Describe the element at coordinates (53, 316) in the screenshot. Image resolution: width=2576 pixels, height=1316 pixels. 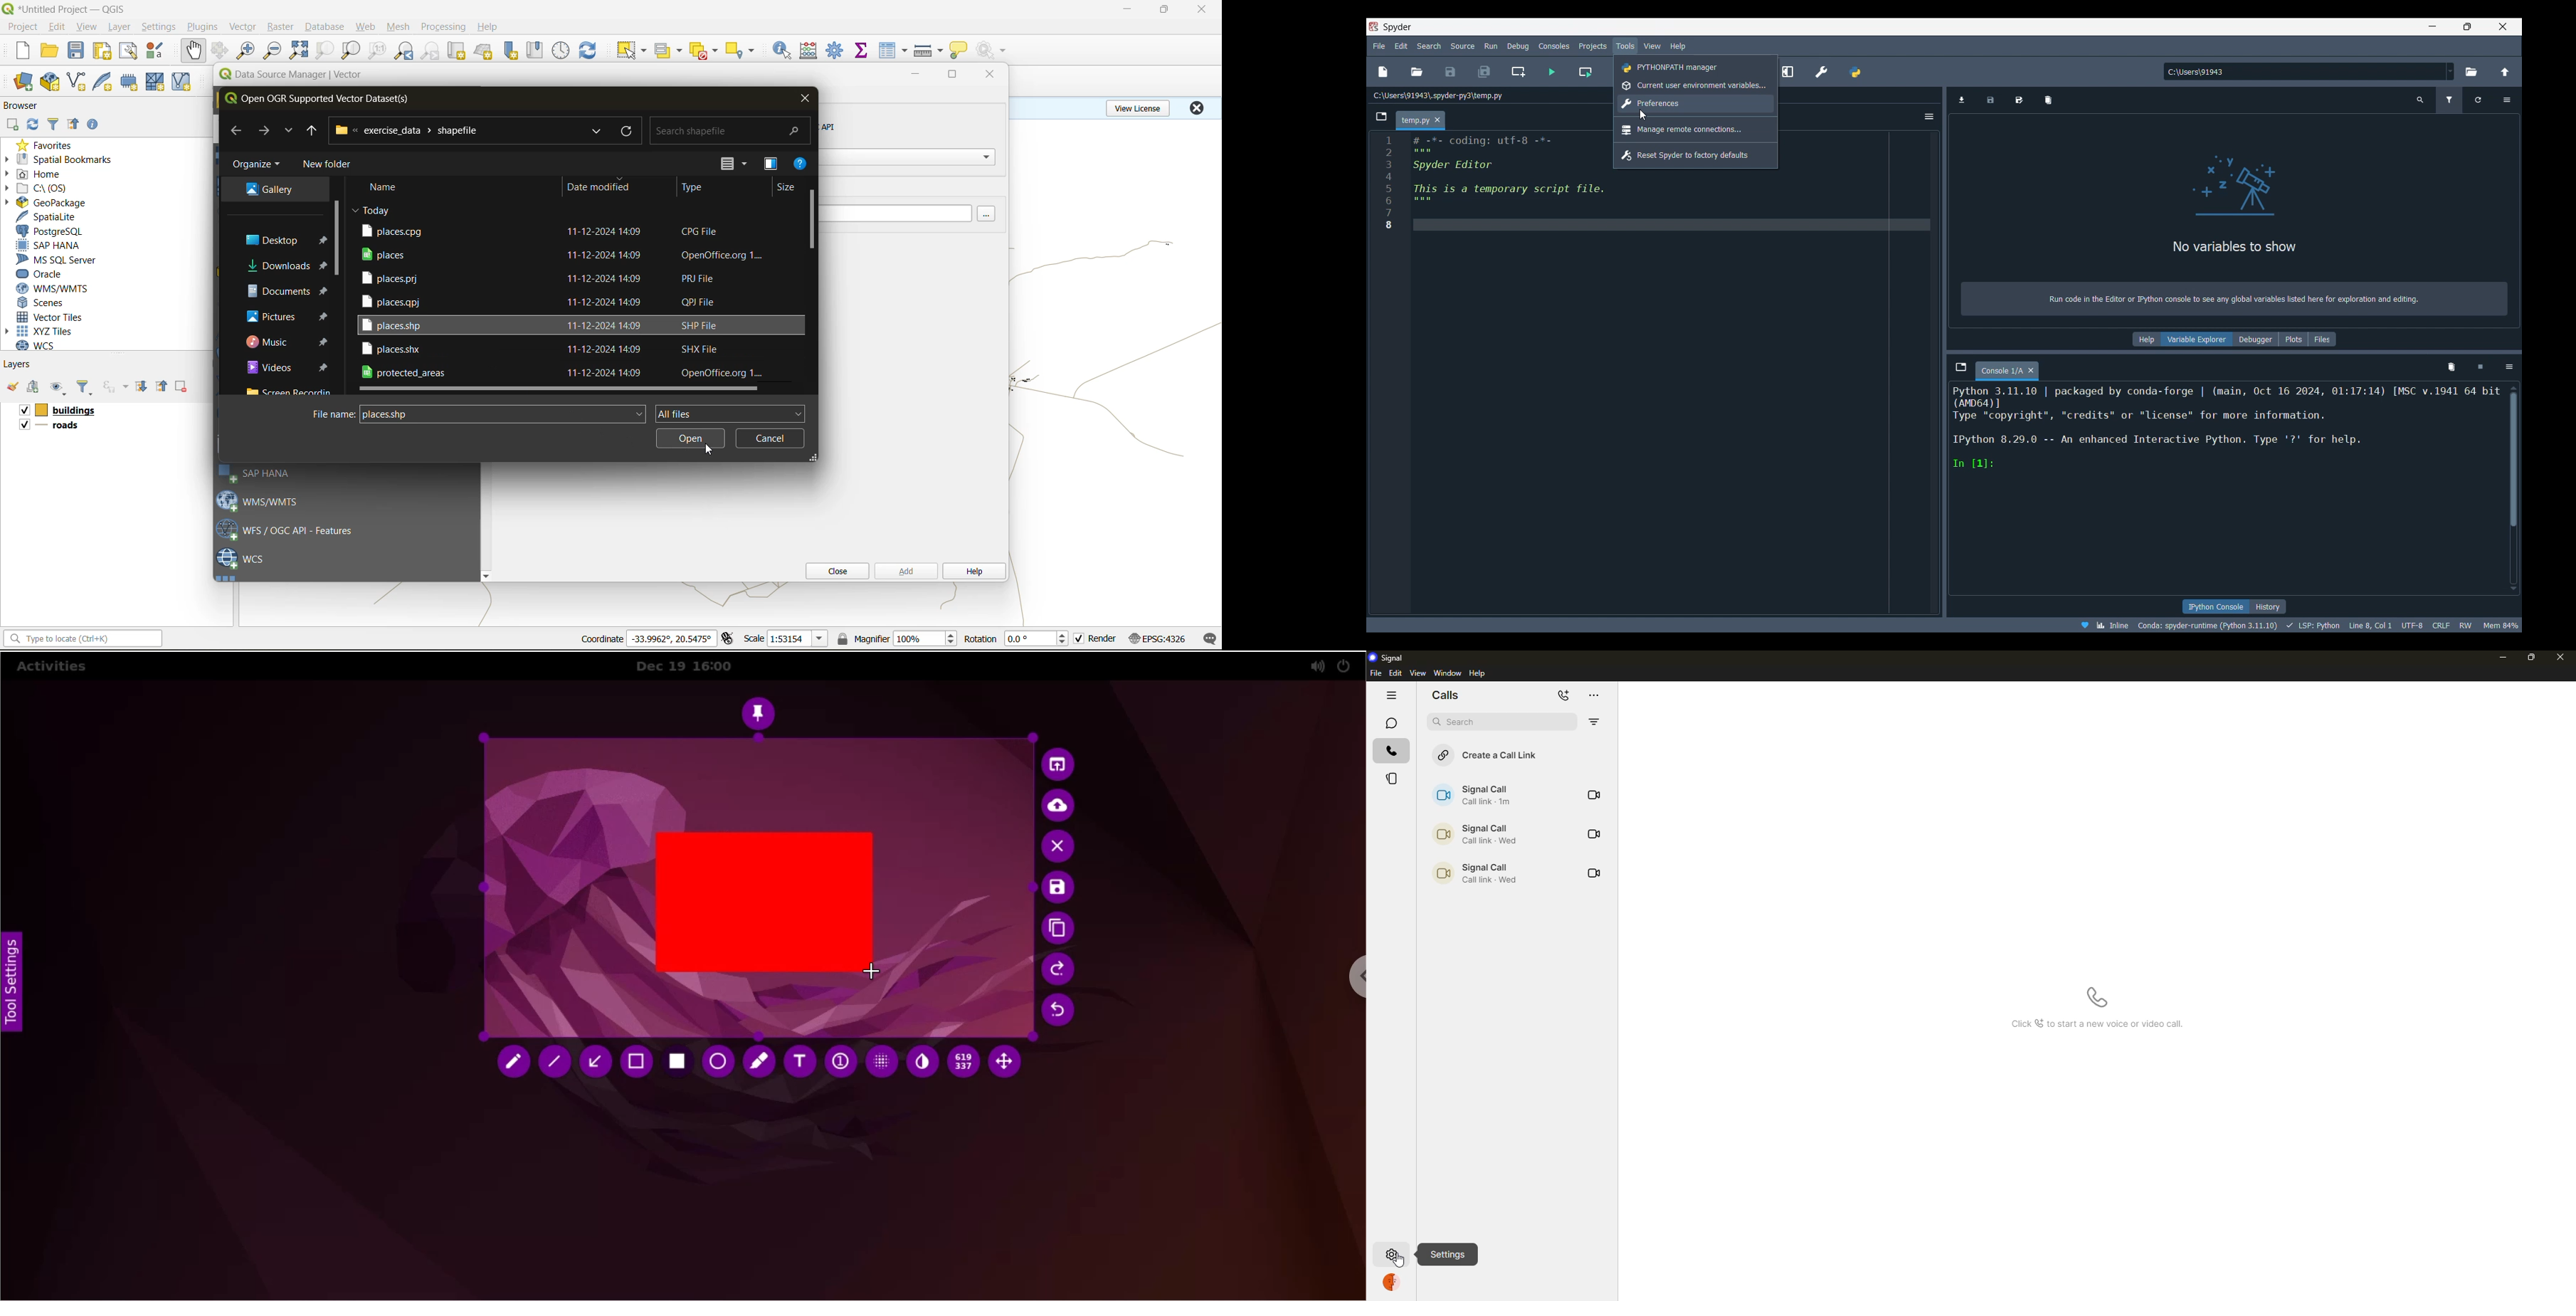
I see `vector tiles` at that location.